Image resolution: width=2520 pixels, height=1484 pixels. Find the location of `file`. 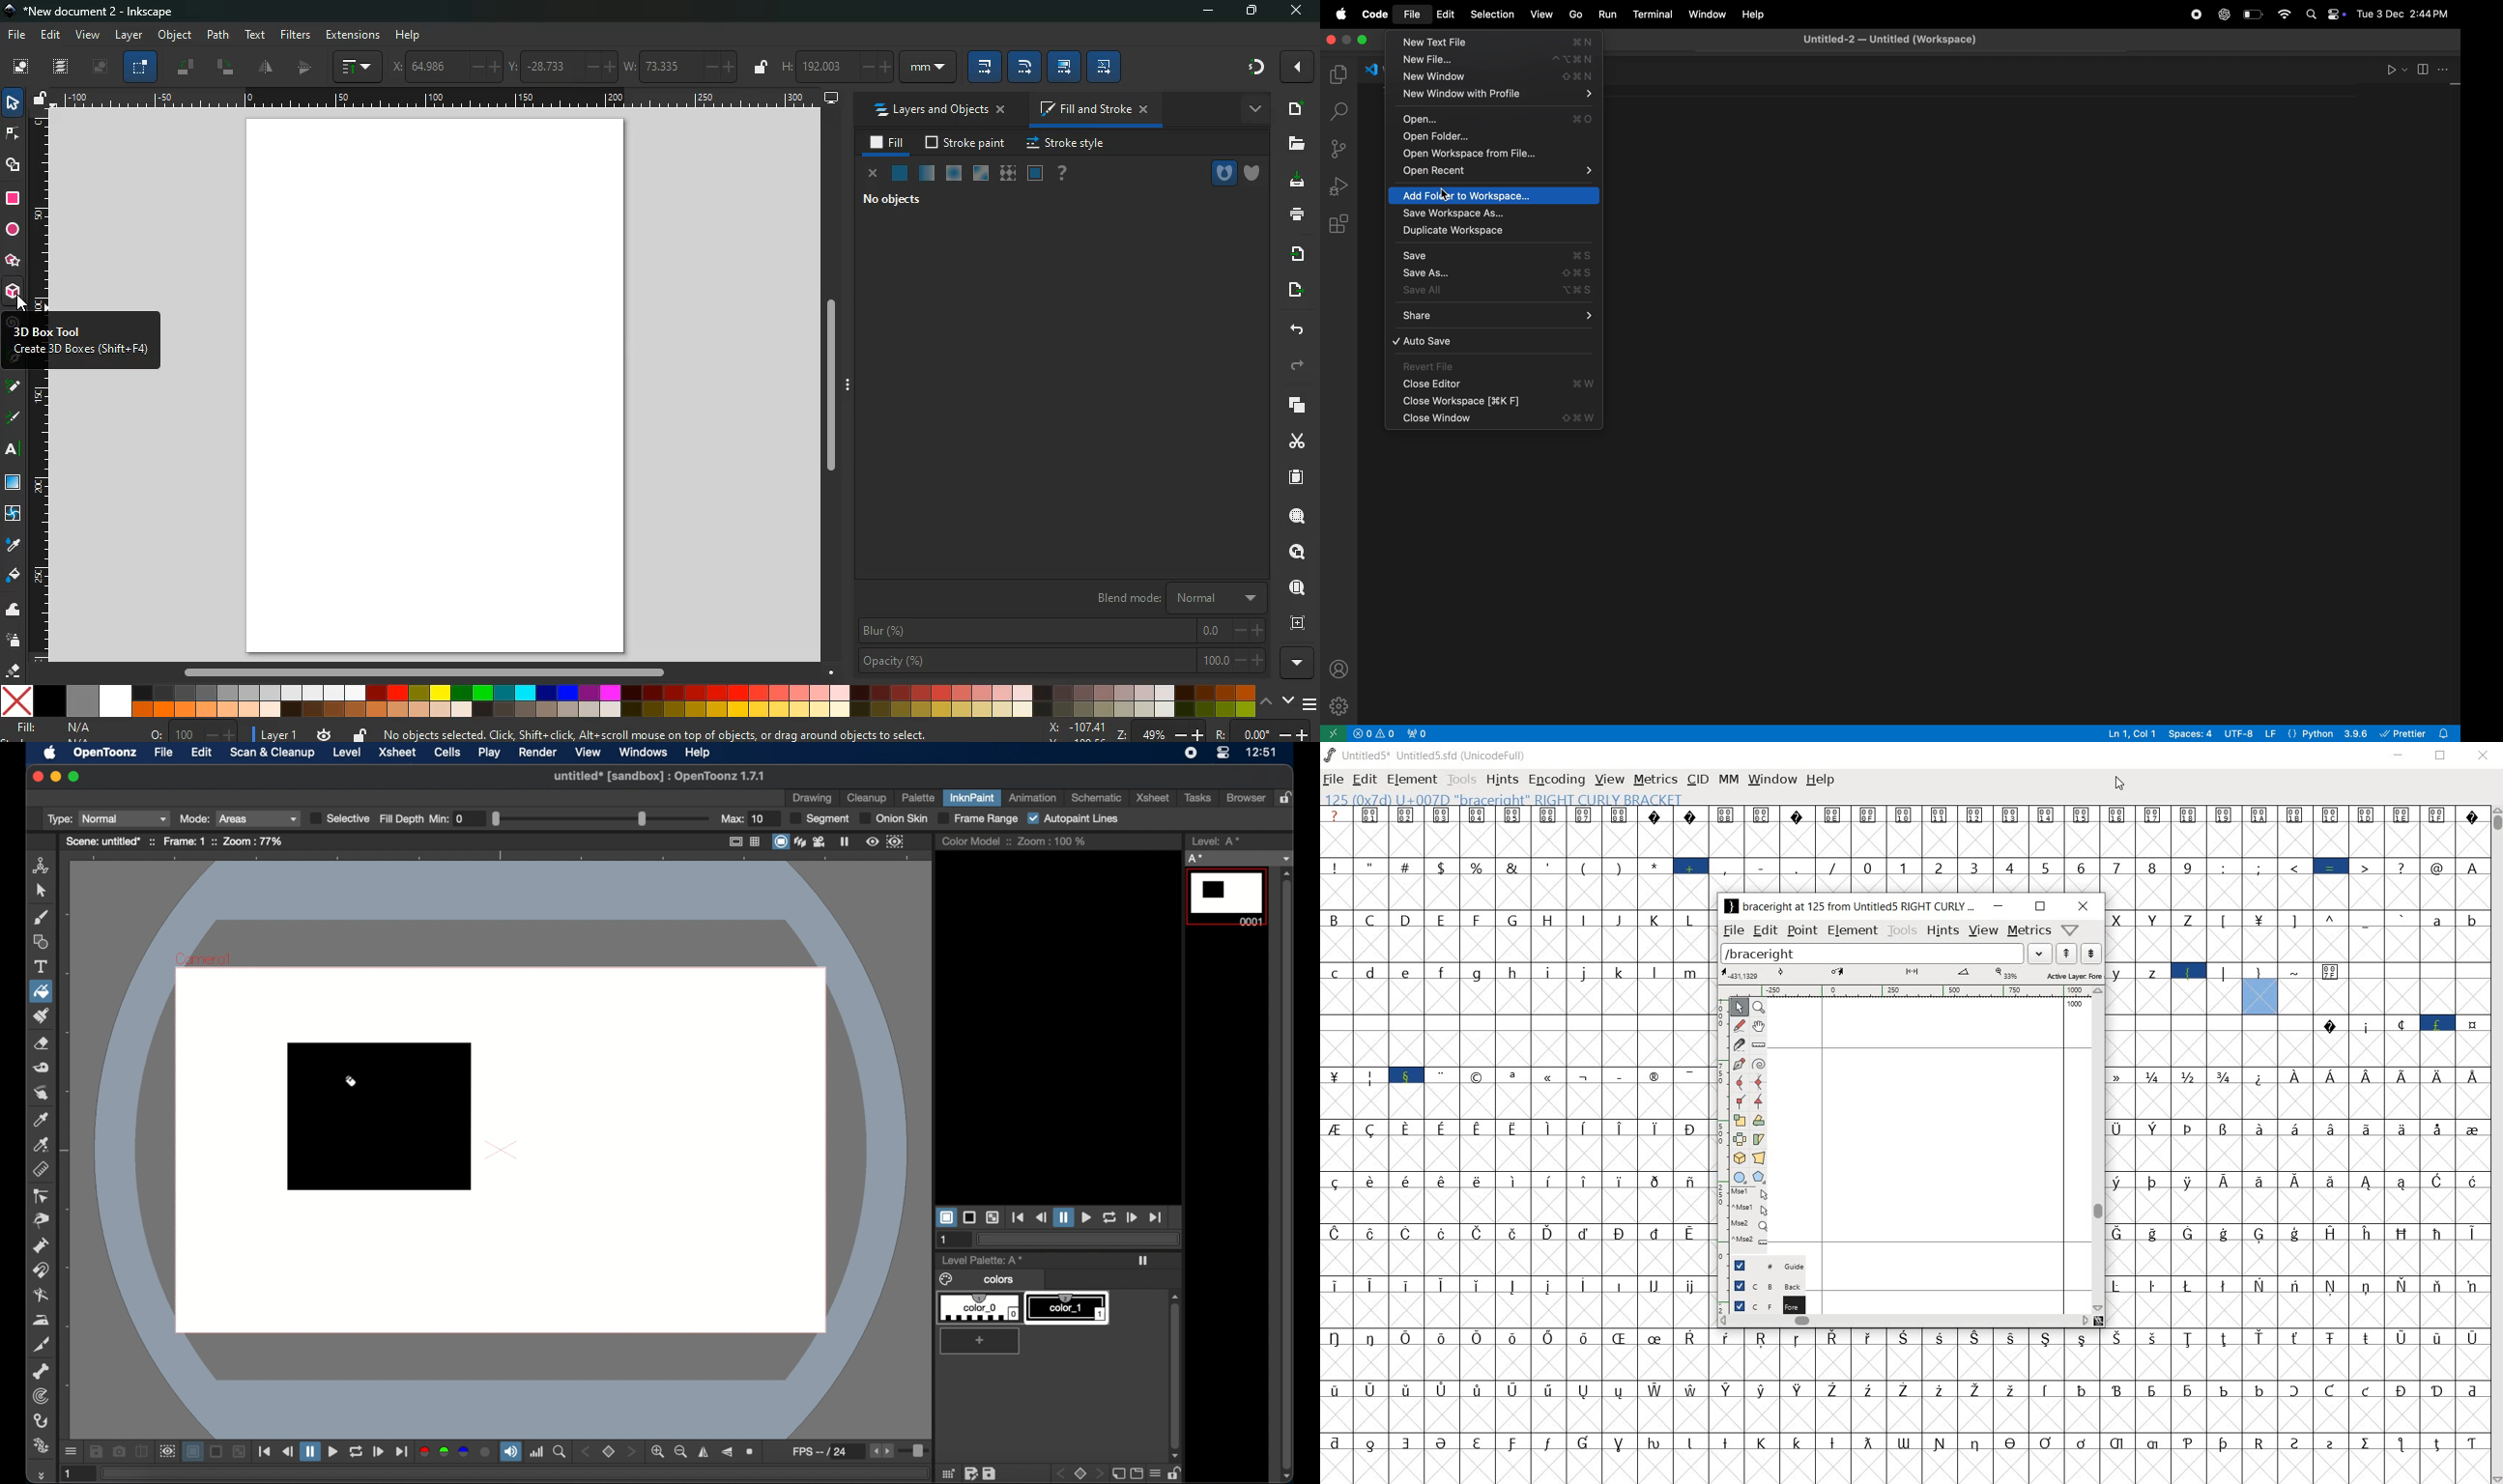

file is located at coordinates (1733, 932).